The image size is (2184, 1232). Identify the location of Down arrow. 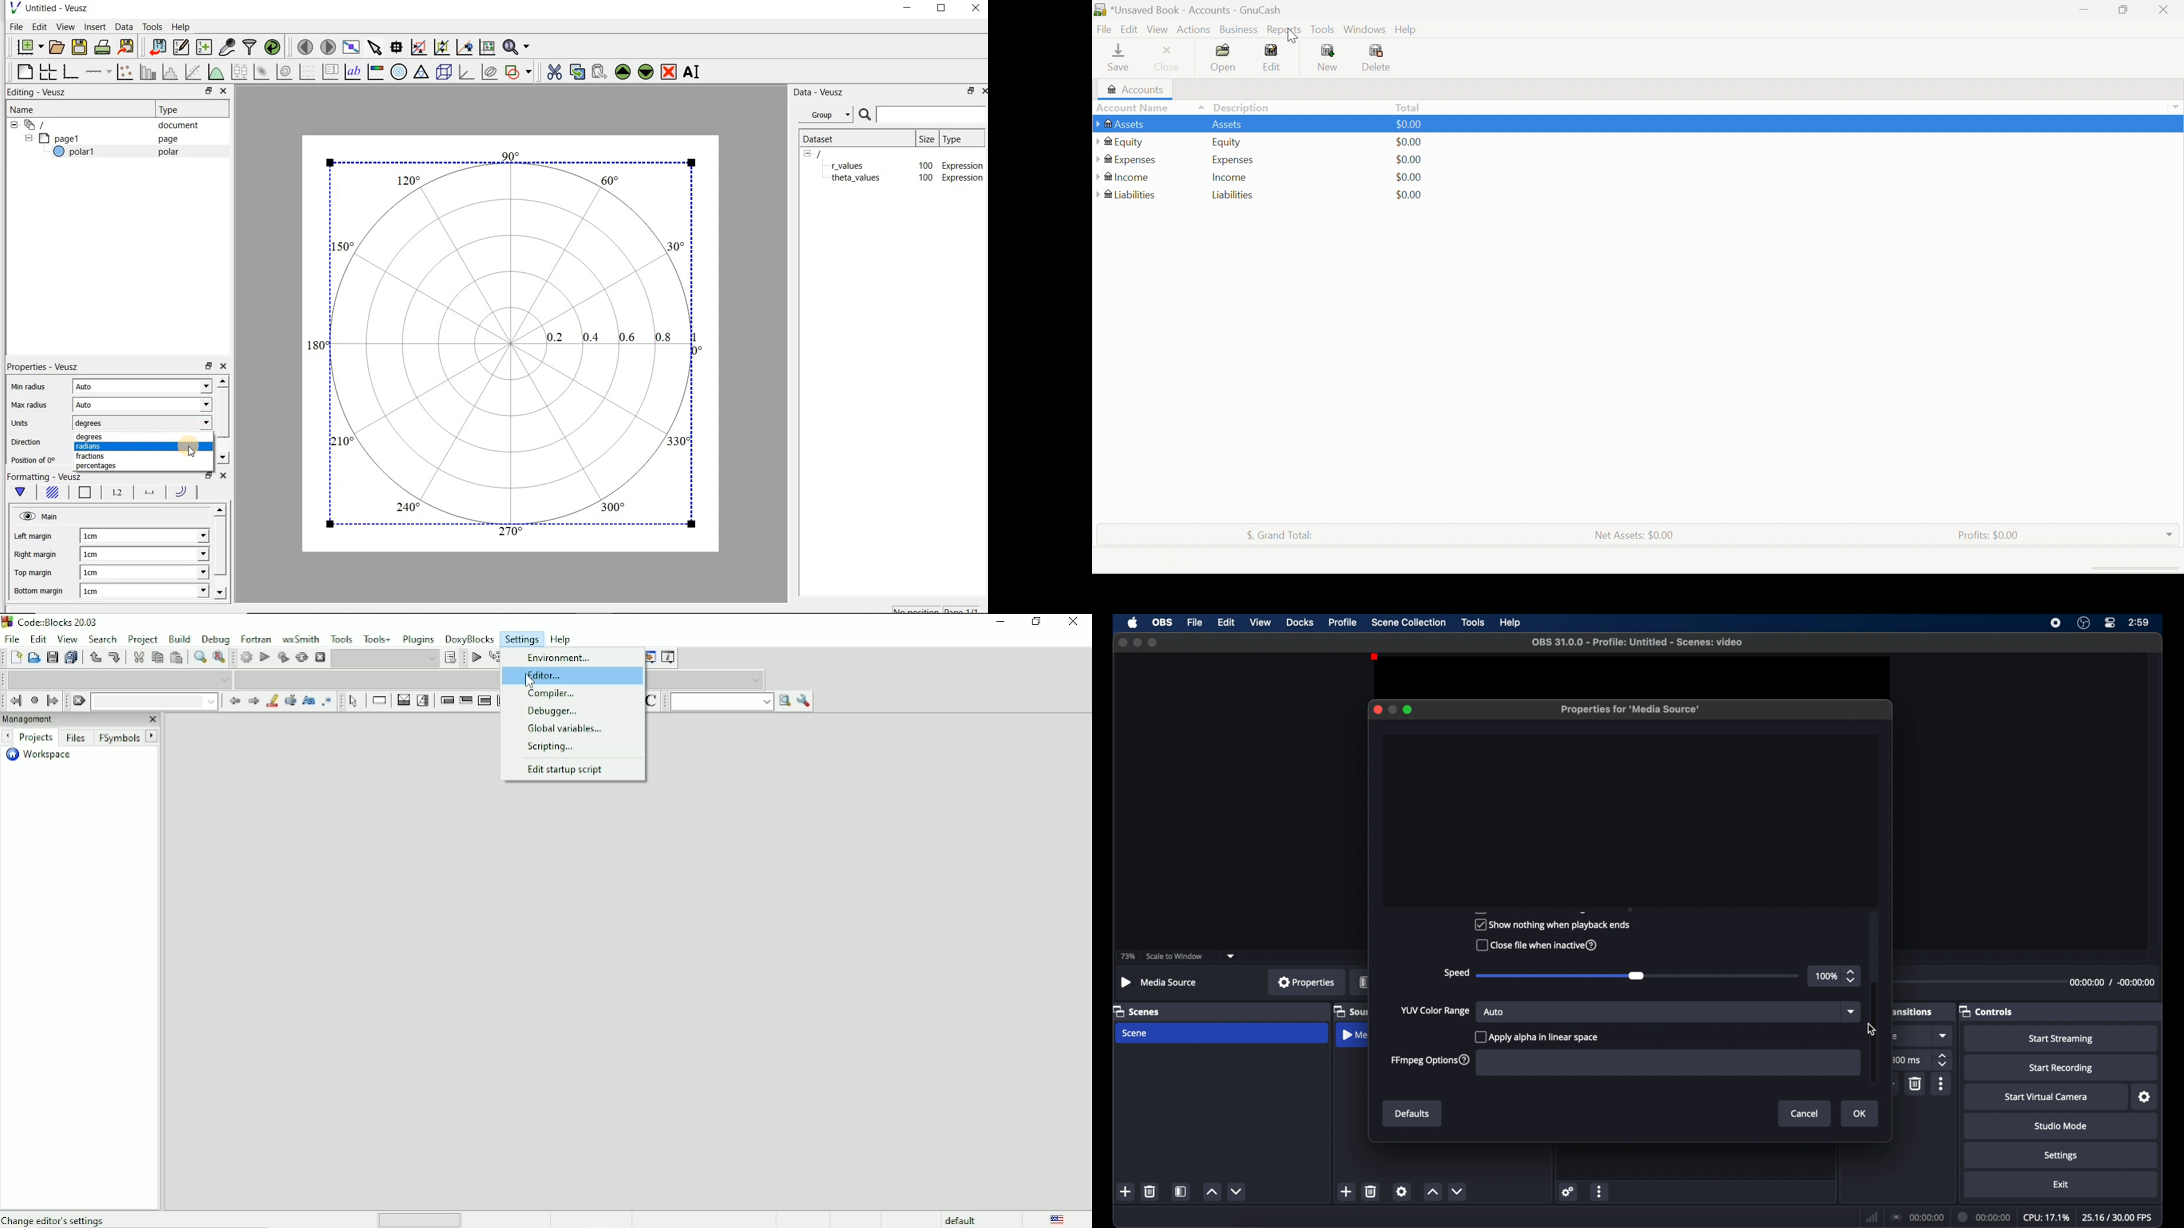
(2176, 108).